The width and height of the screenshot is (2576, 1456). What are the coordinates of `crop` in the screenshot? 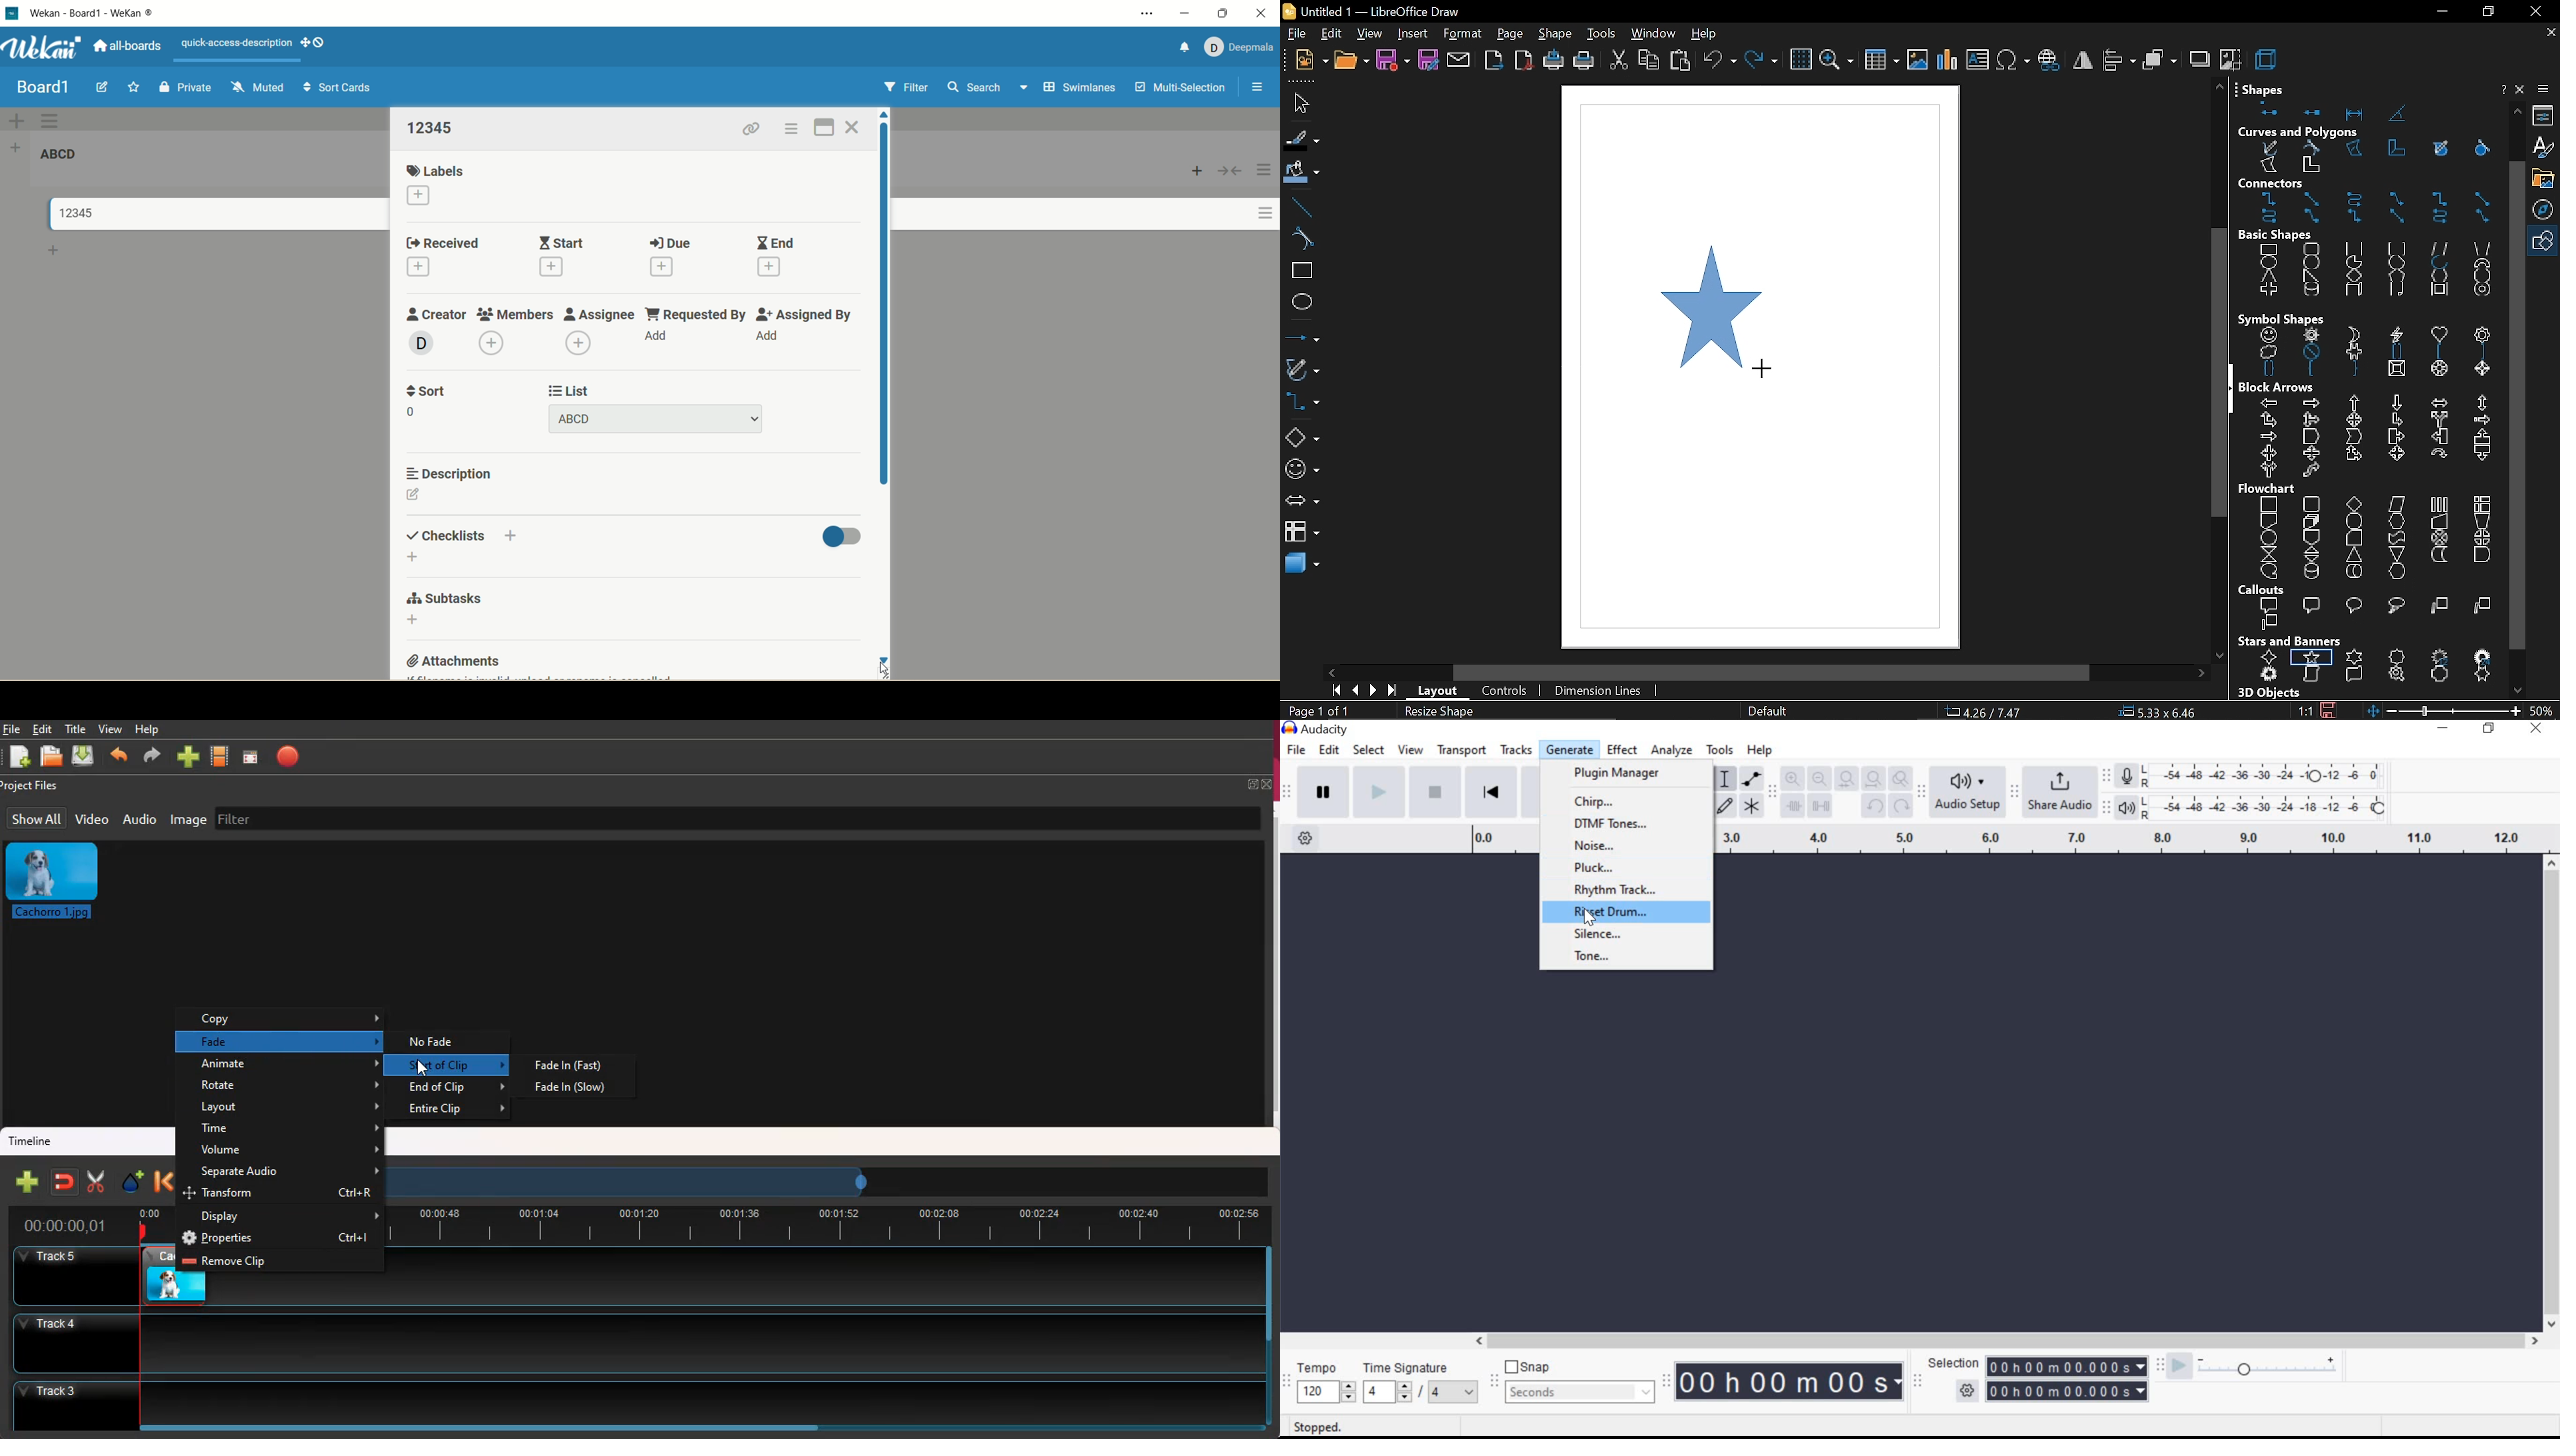 It's located at (2230, 60).